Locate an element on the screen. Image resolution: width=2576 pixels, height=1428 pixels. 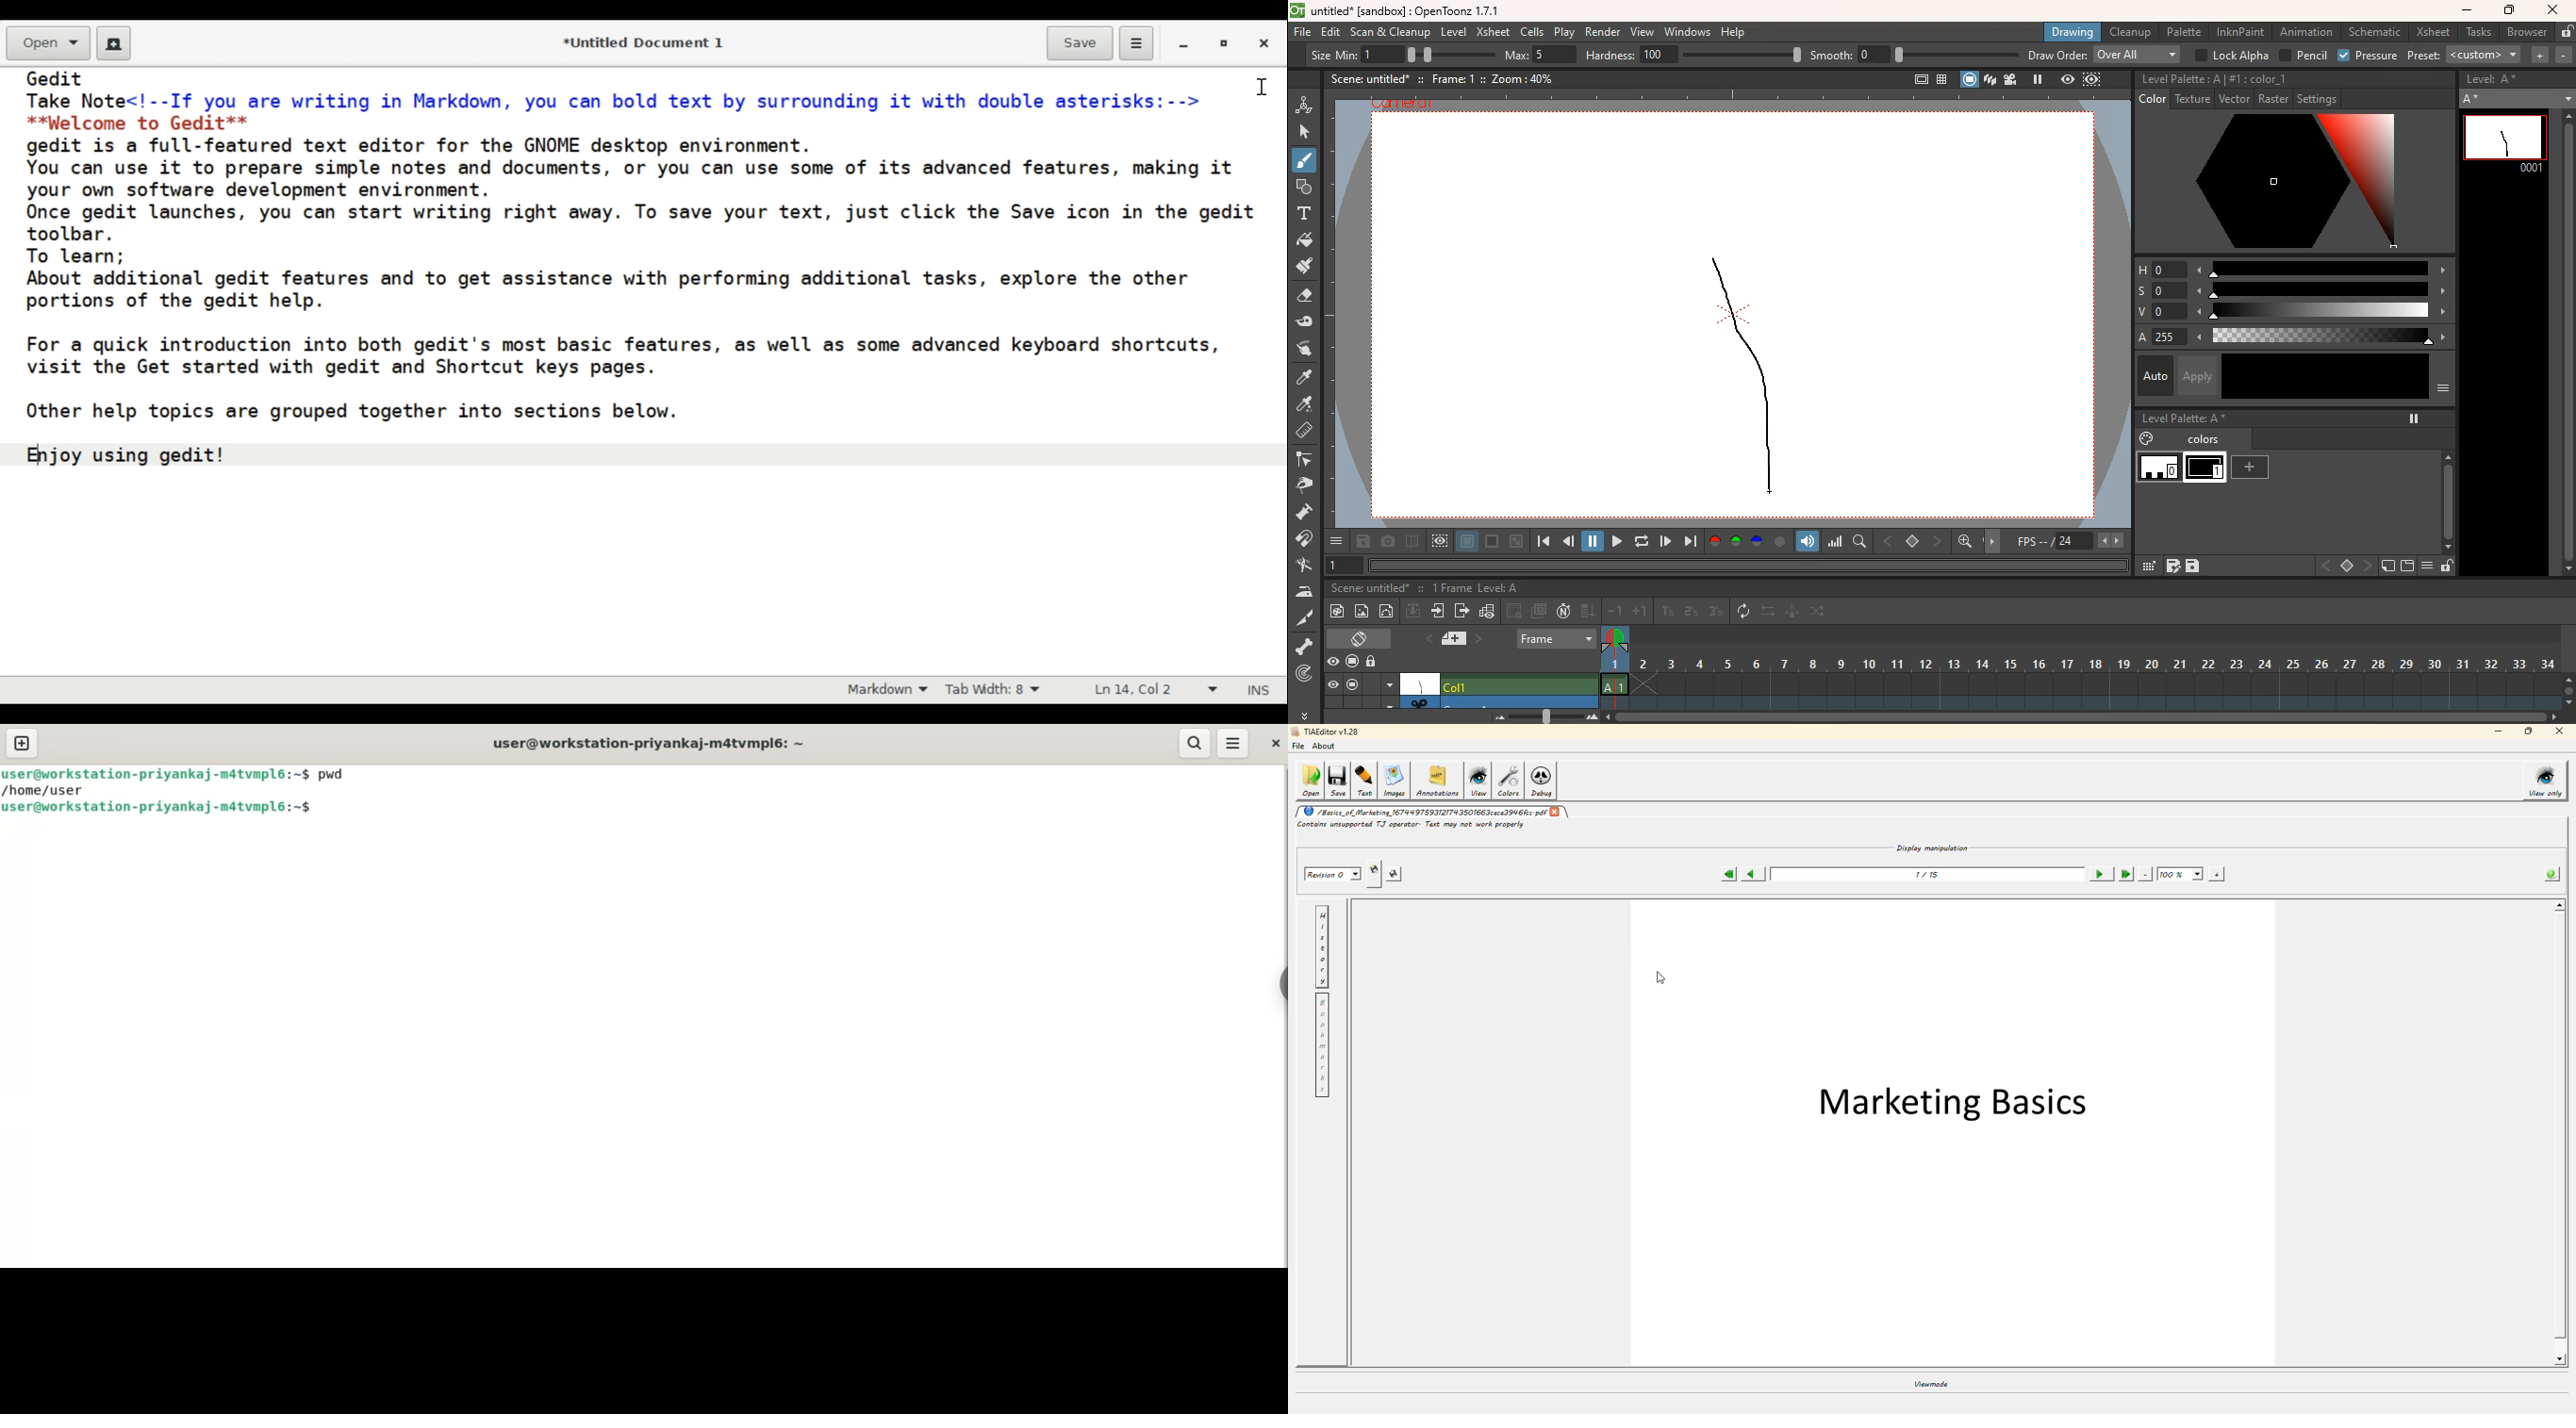
menu is located at coordinates (2442, 392).